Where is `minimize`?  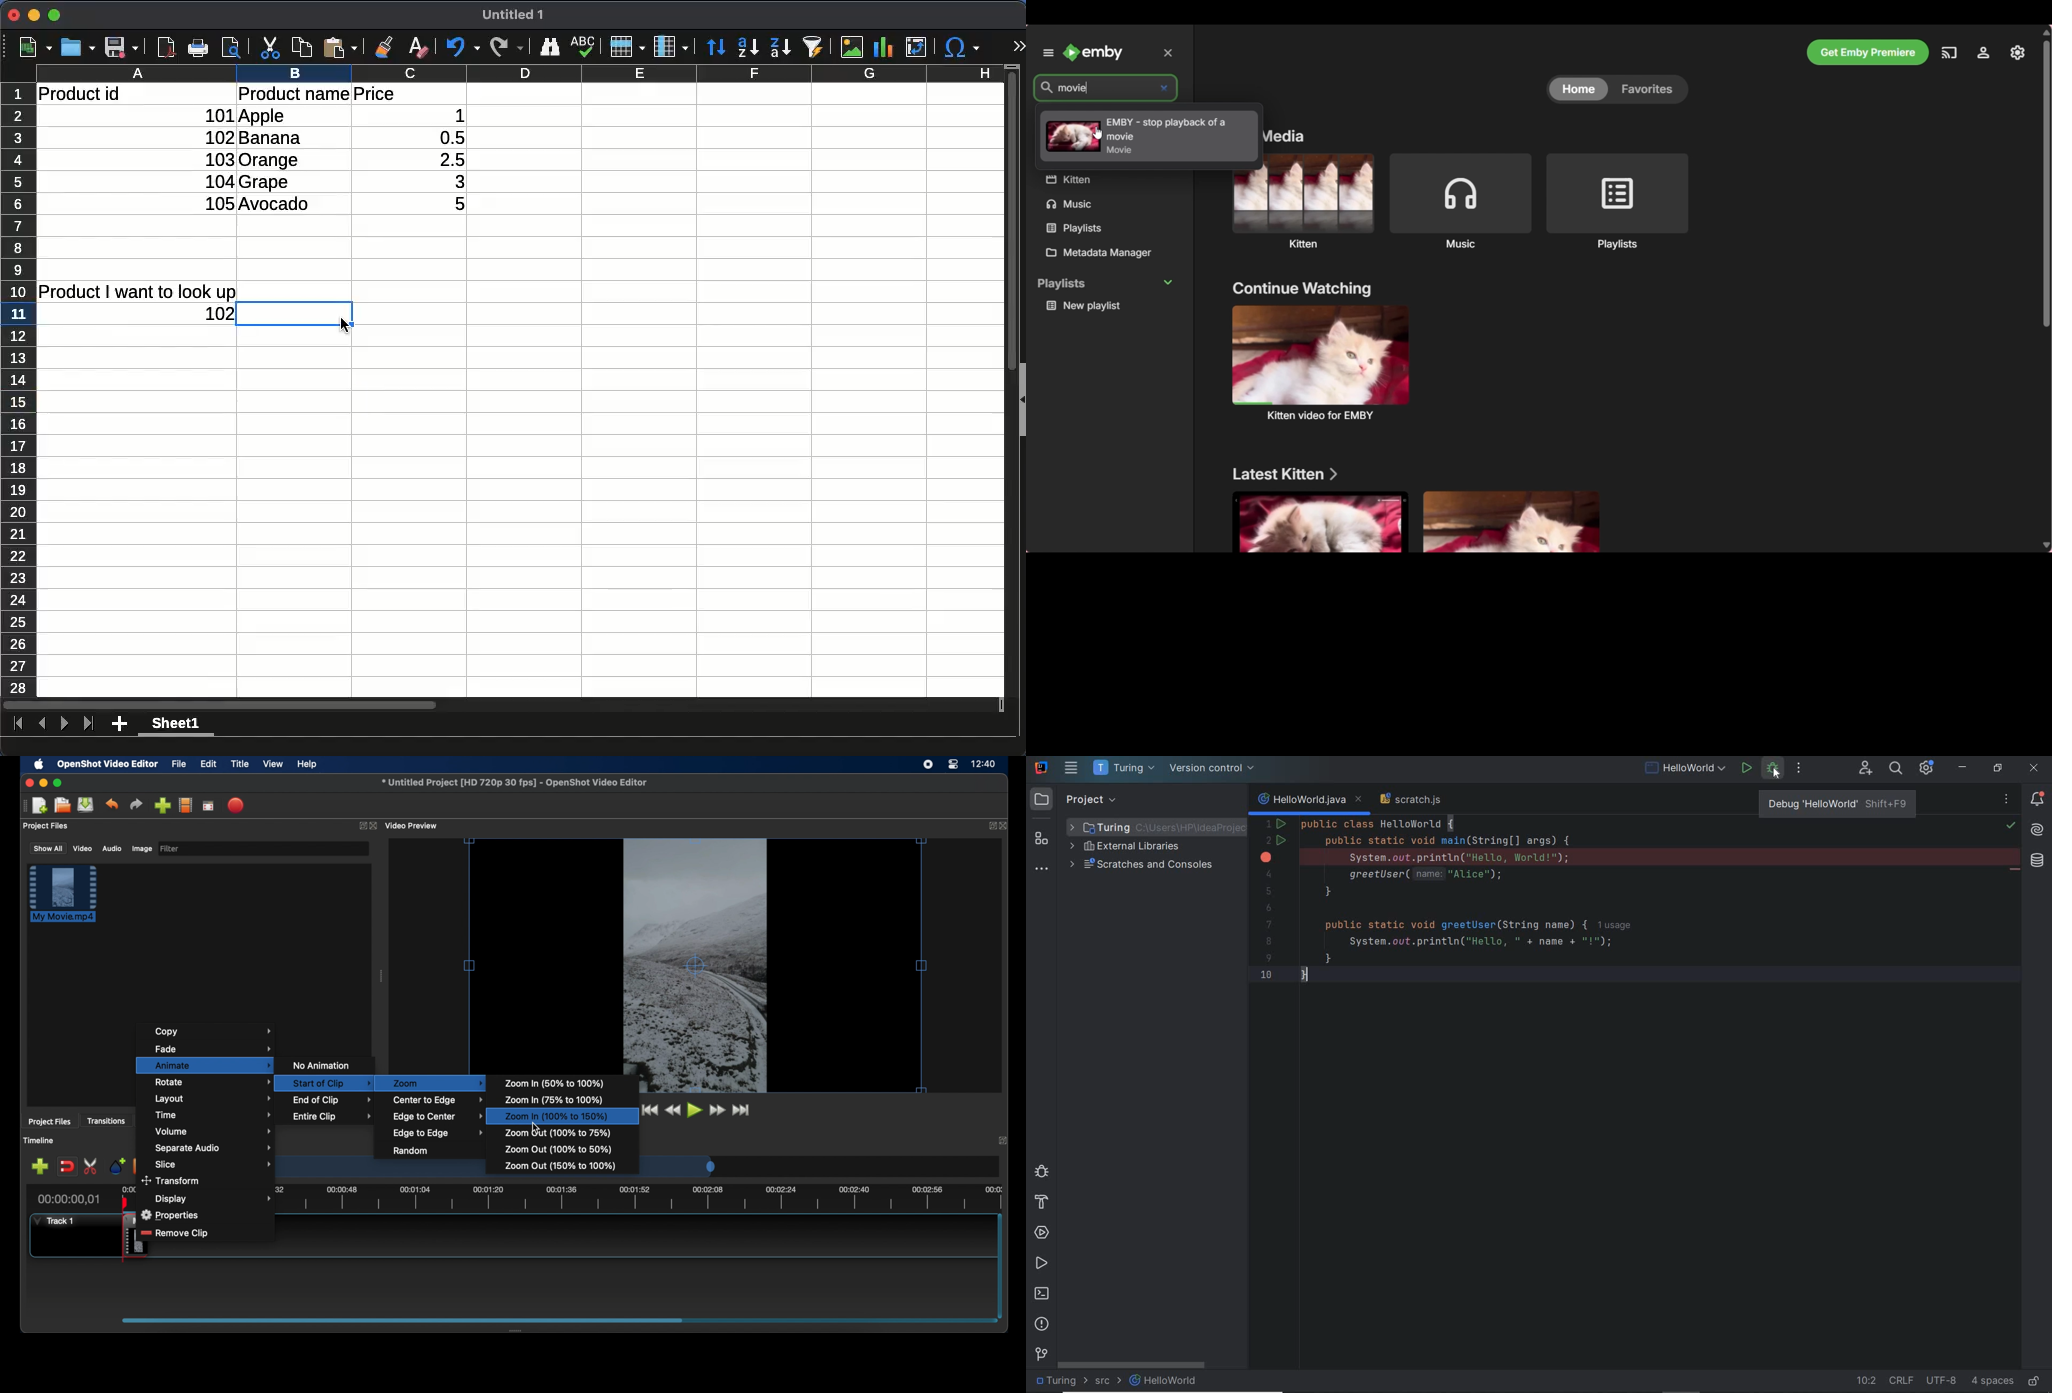 minimize is located at coordinates (1963, 768).